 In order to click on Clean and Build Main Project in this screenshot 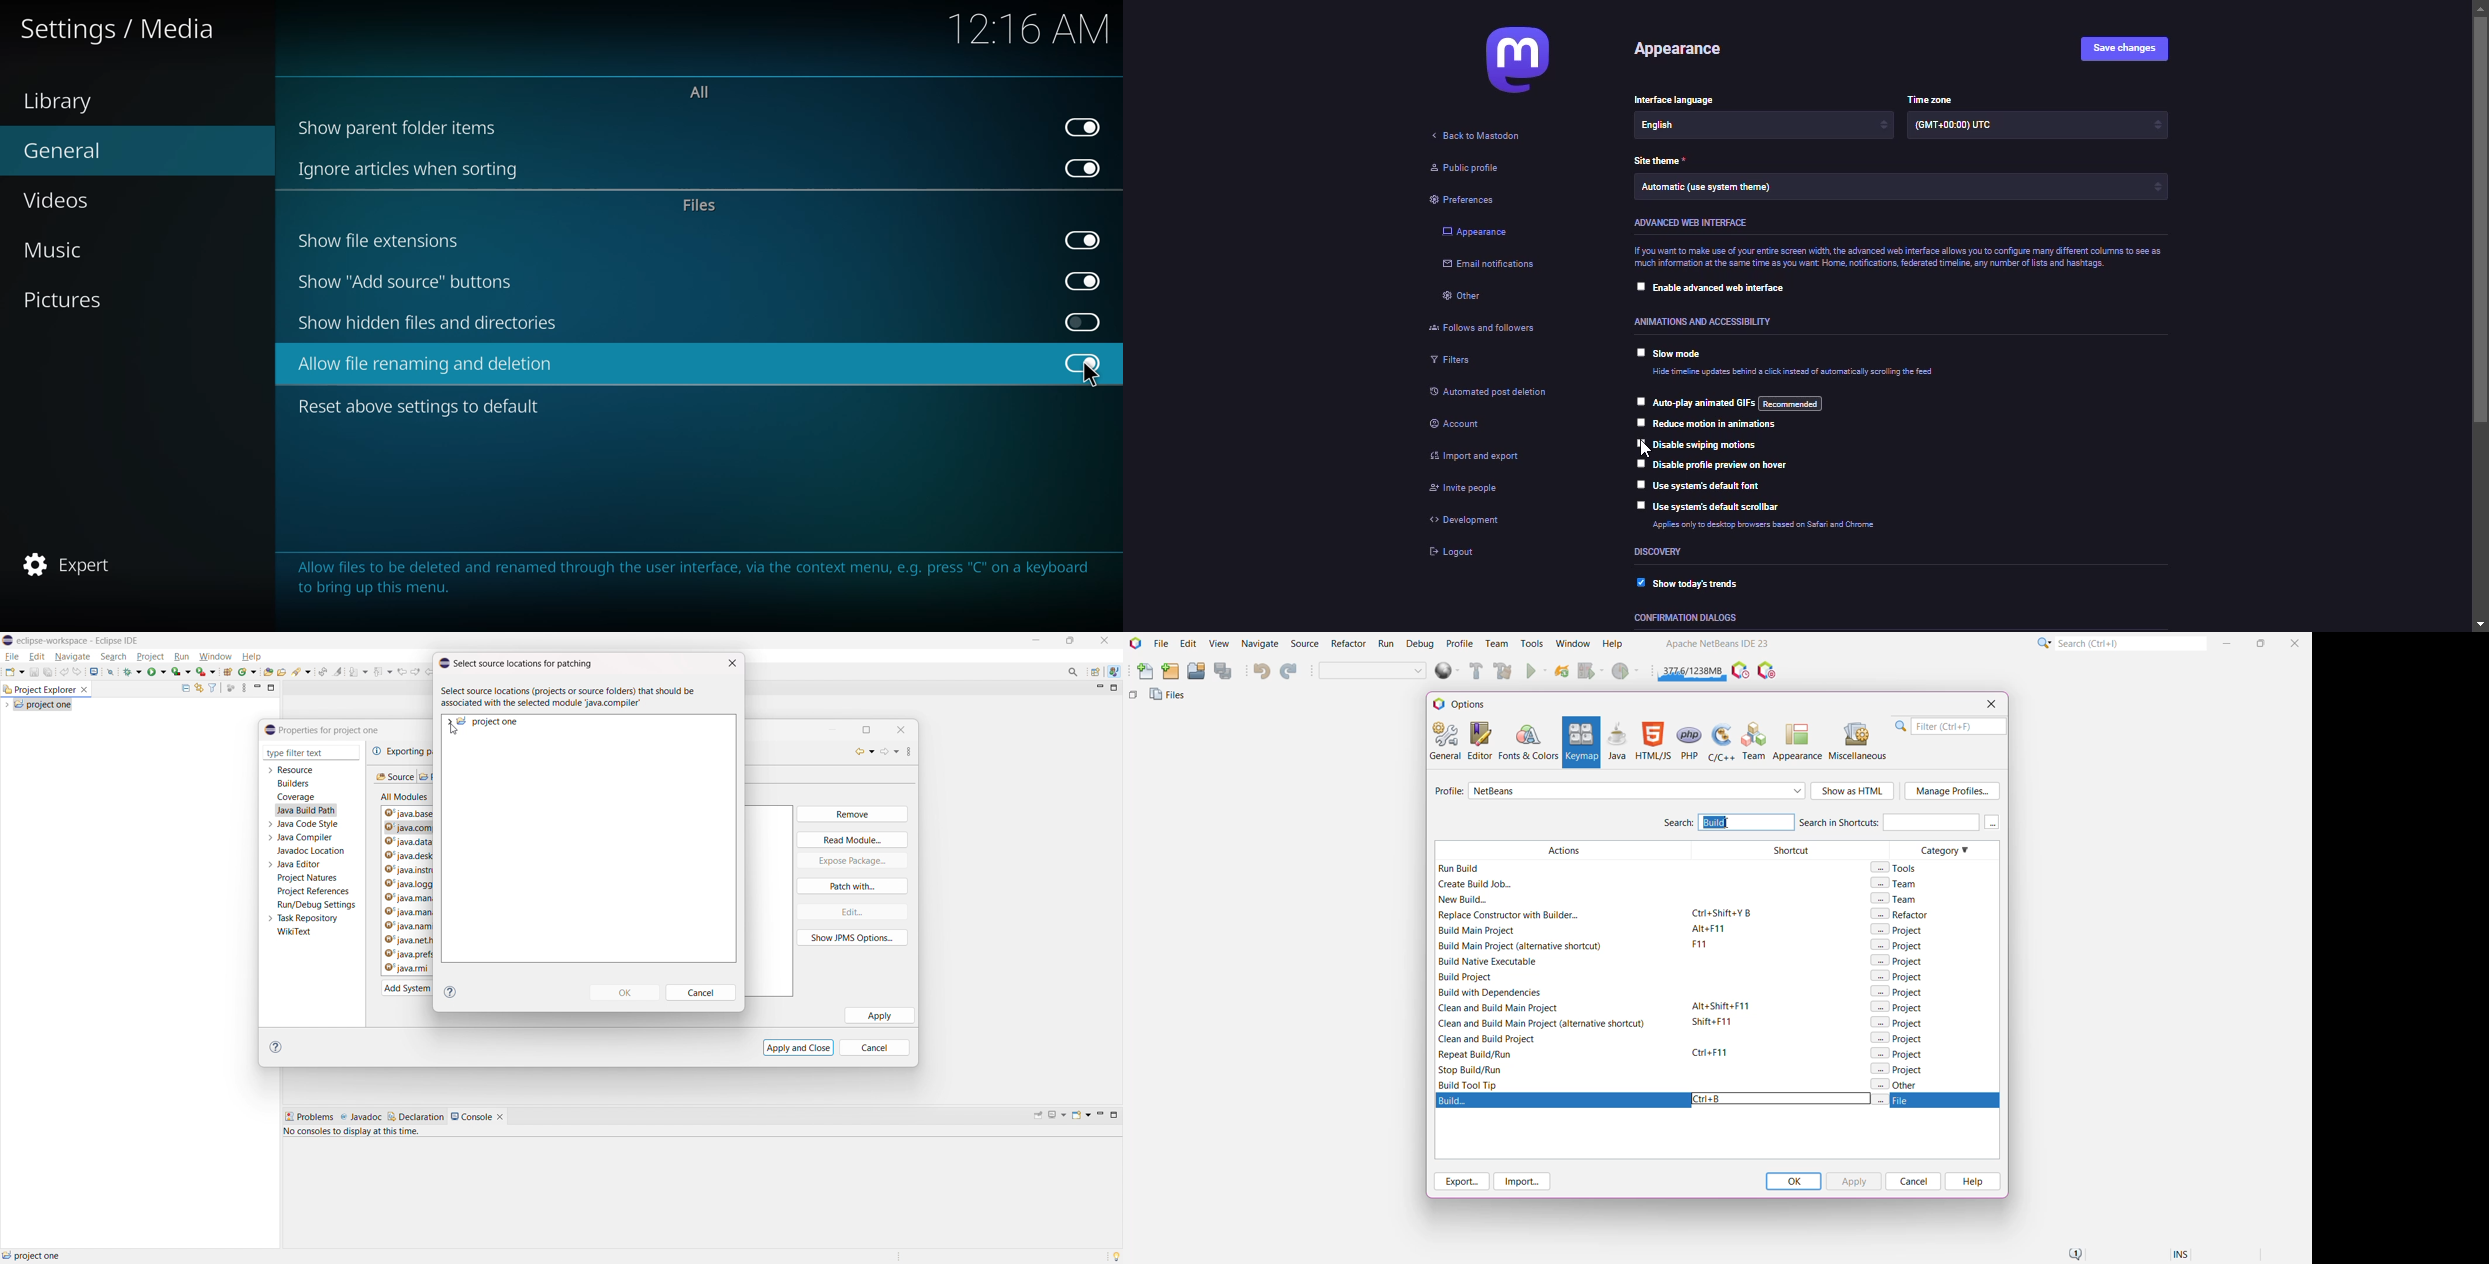, I will do `click(1505, 672)`.